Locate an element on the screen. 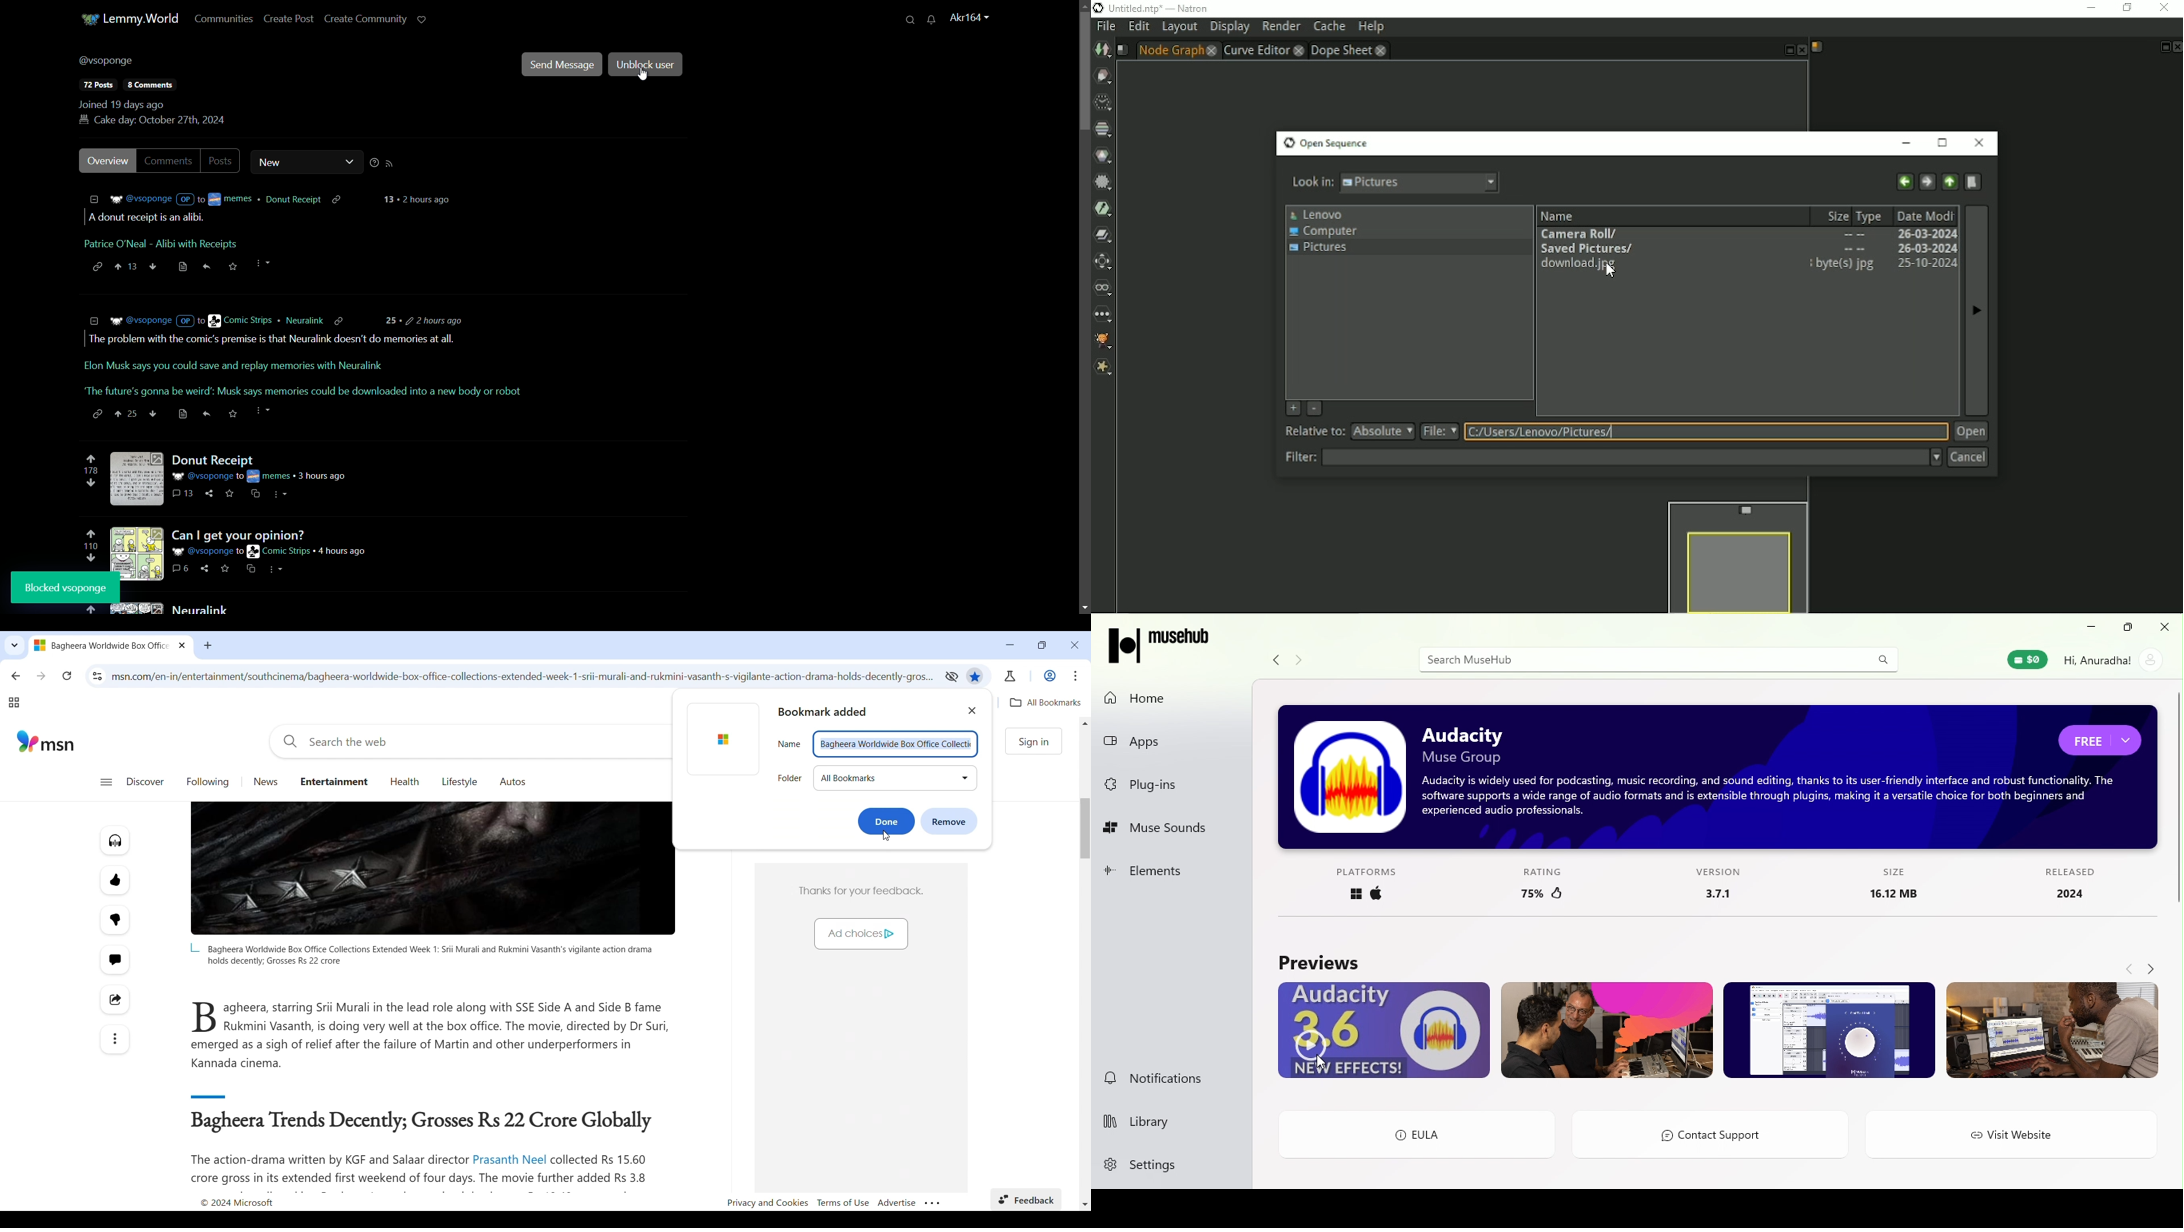  block user pop is located at coordinates (65, 588).